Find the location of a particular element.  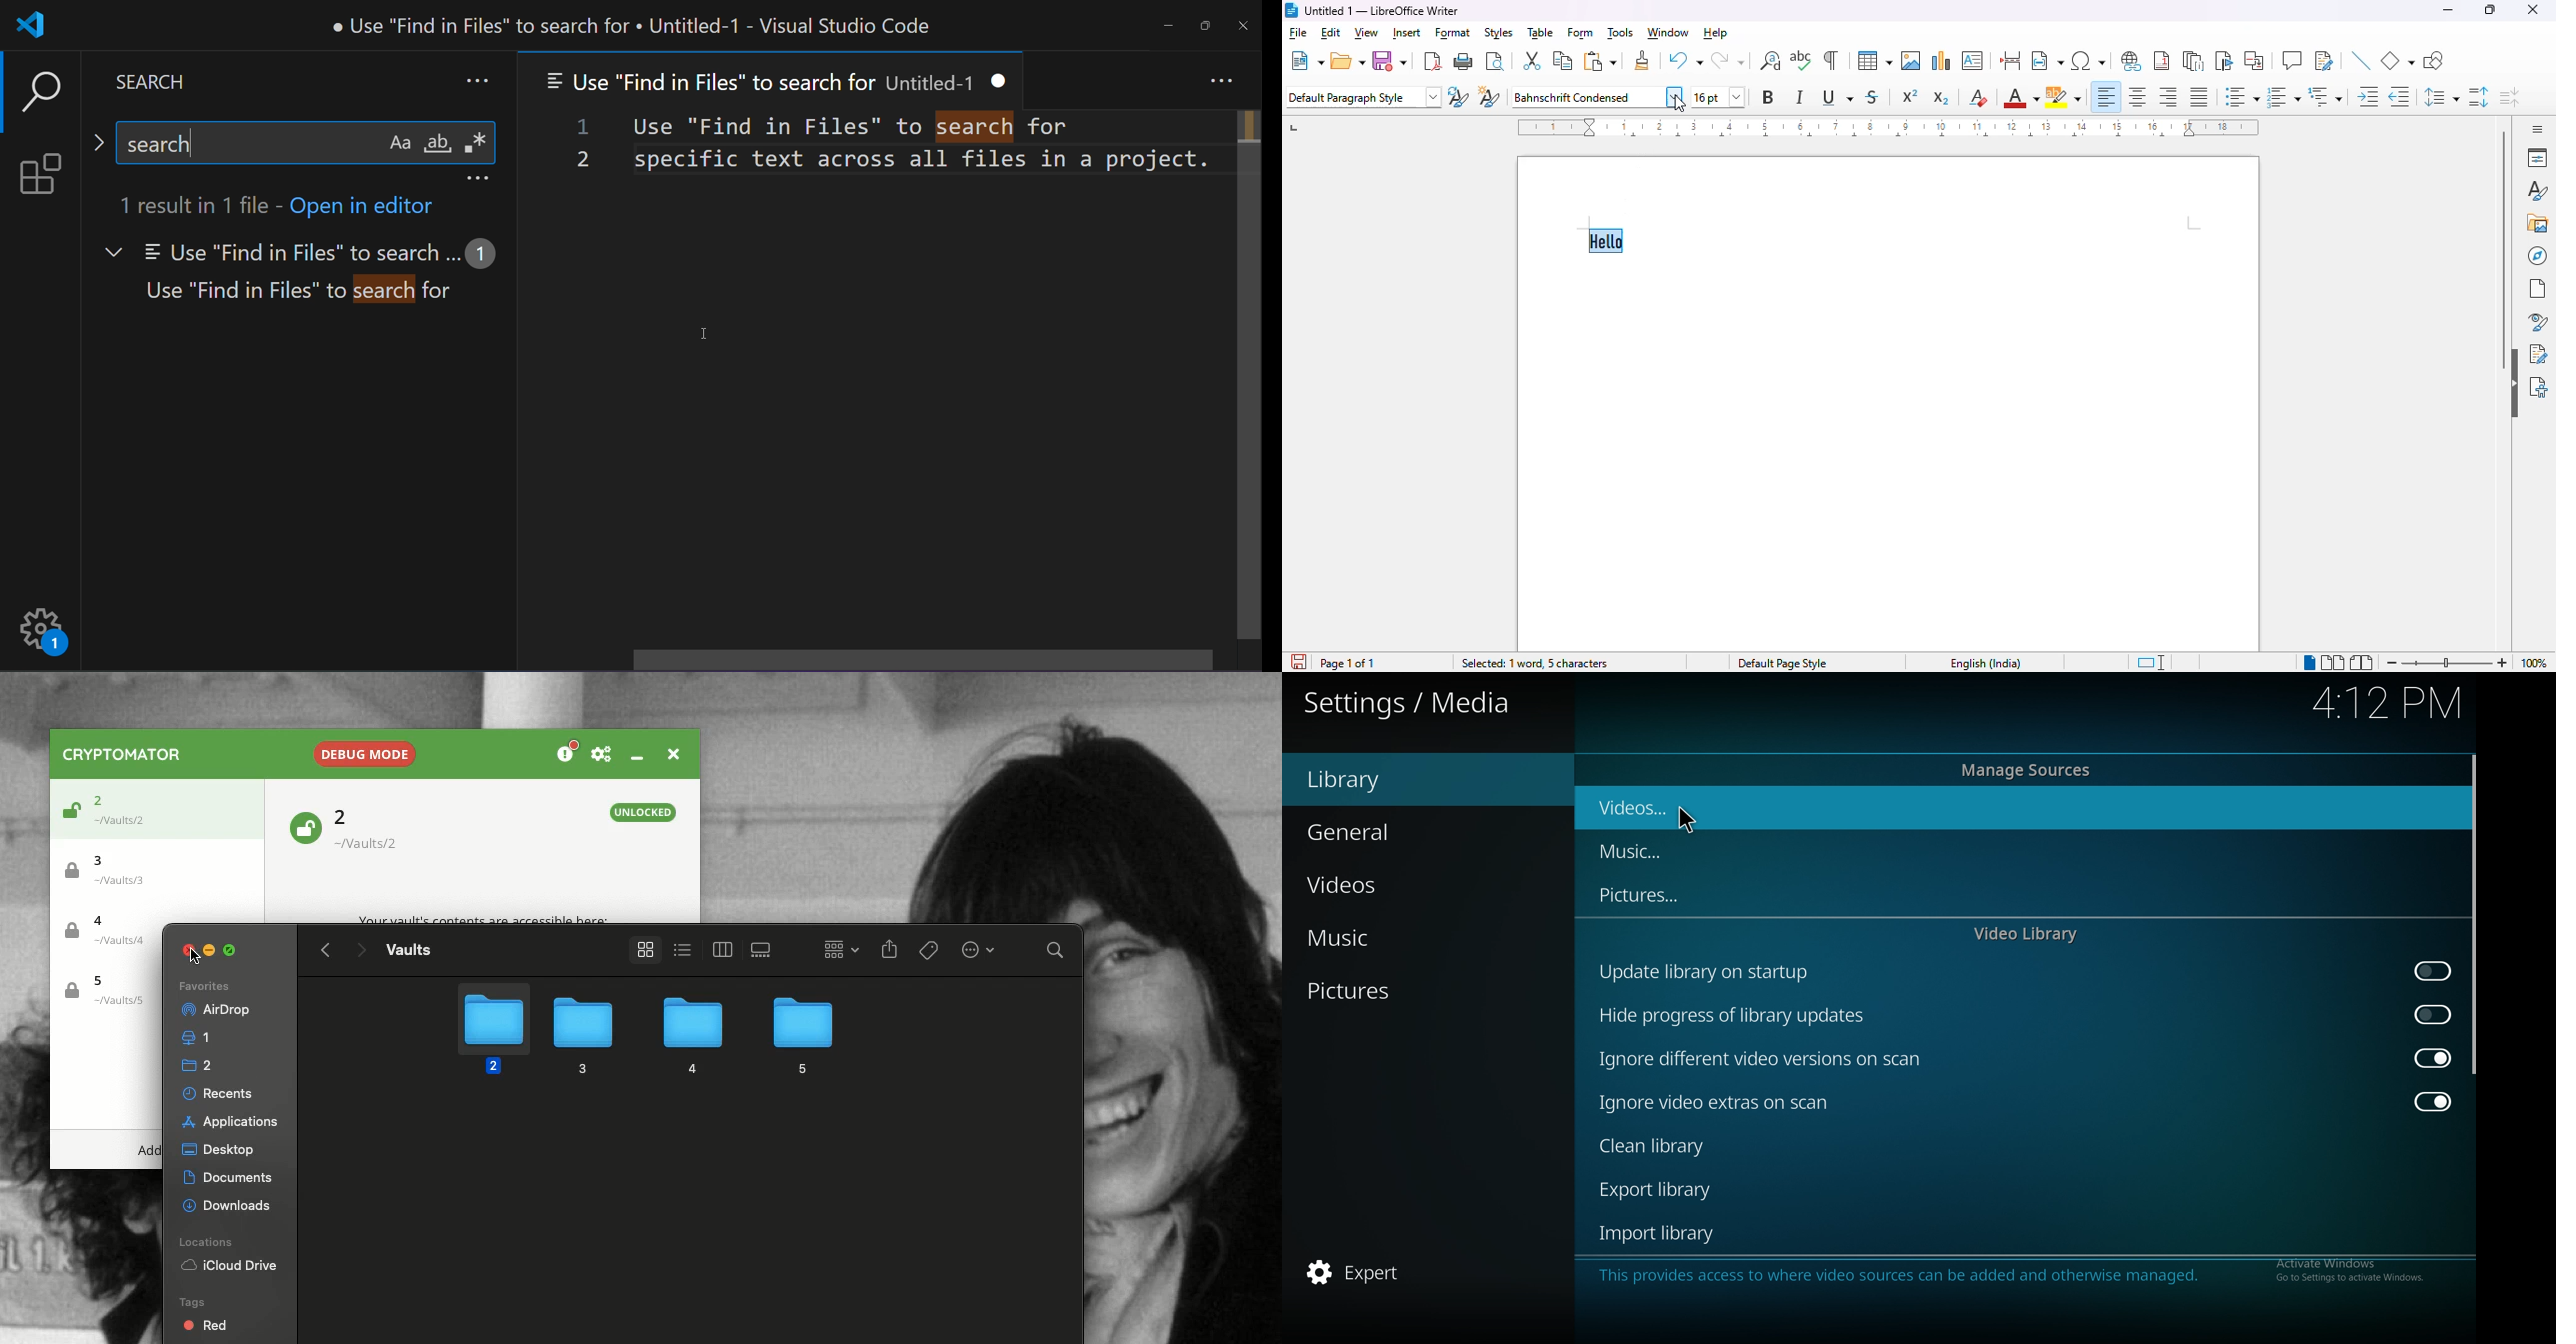

justified is located at coordinates (2199, 97).